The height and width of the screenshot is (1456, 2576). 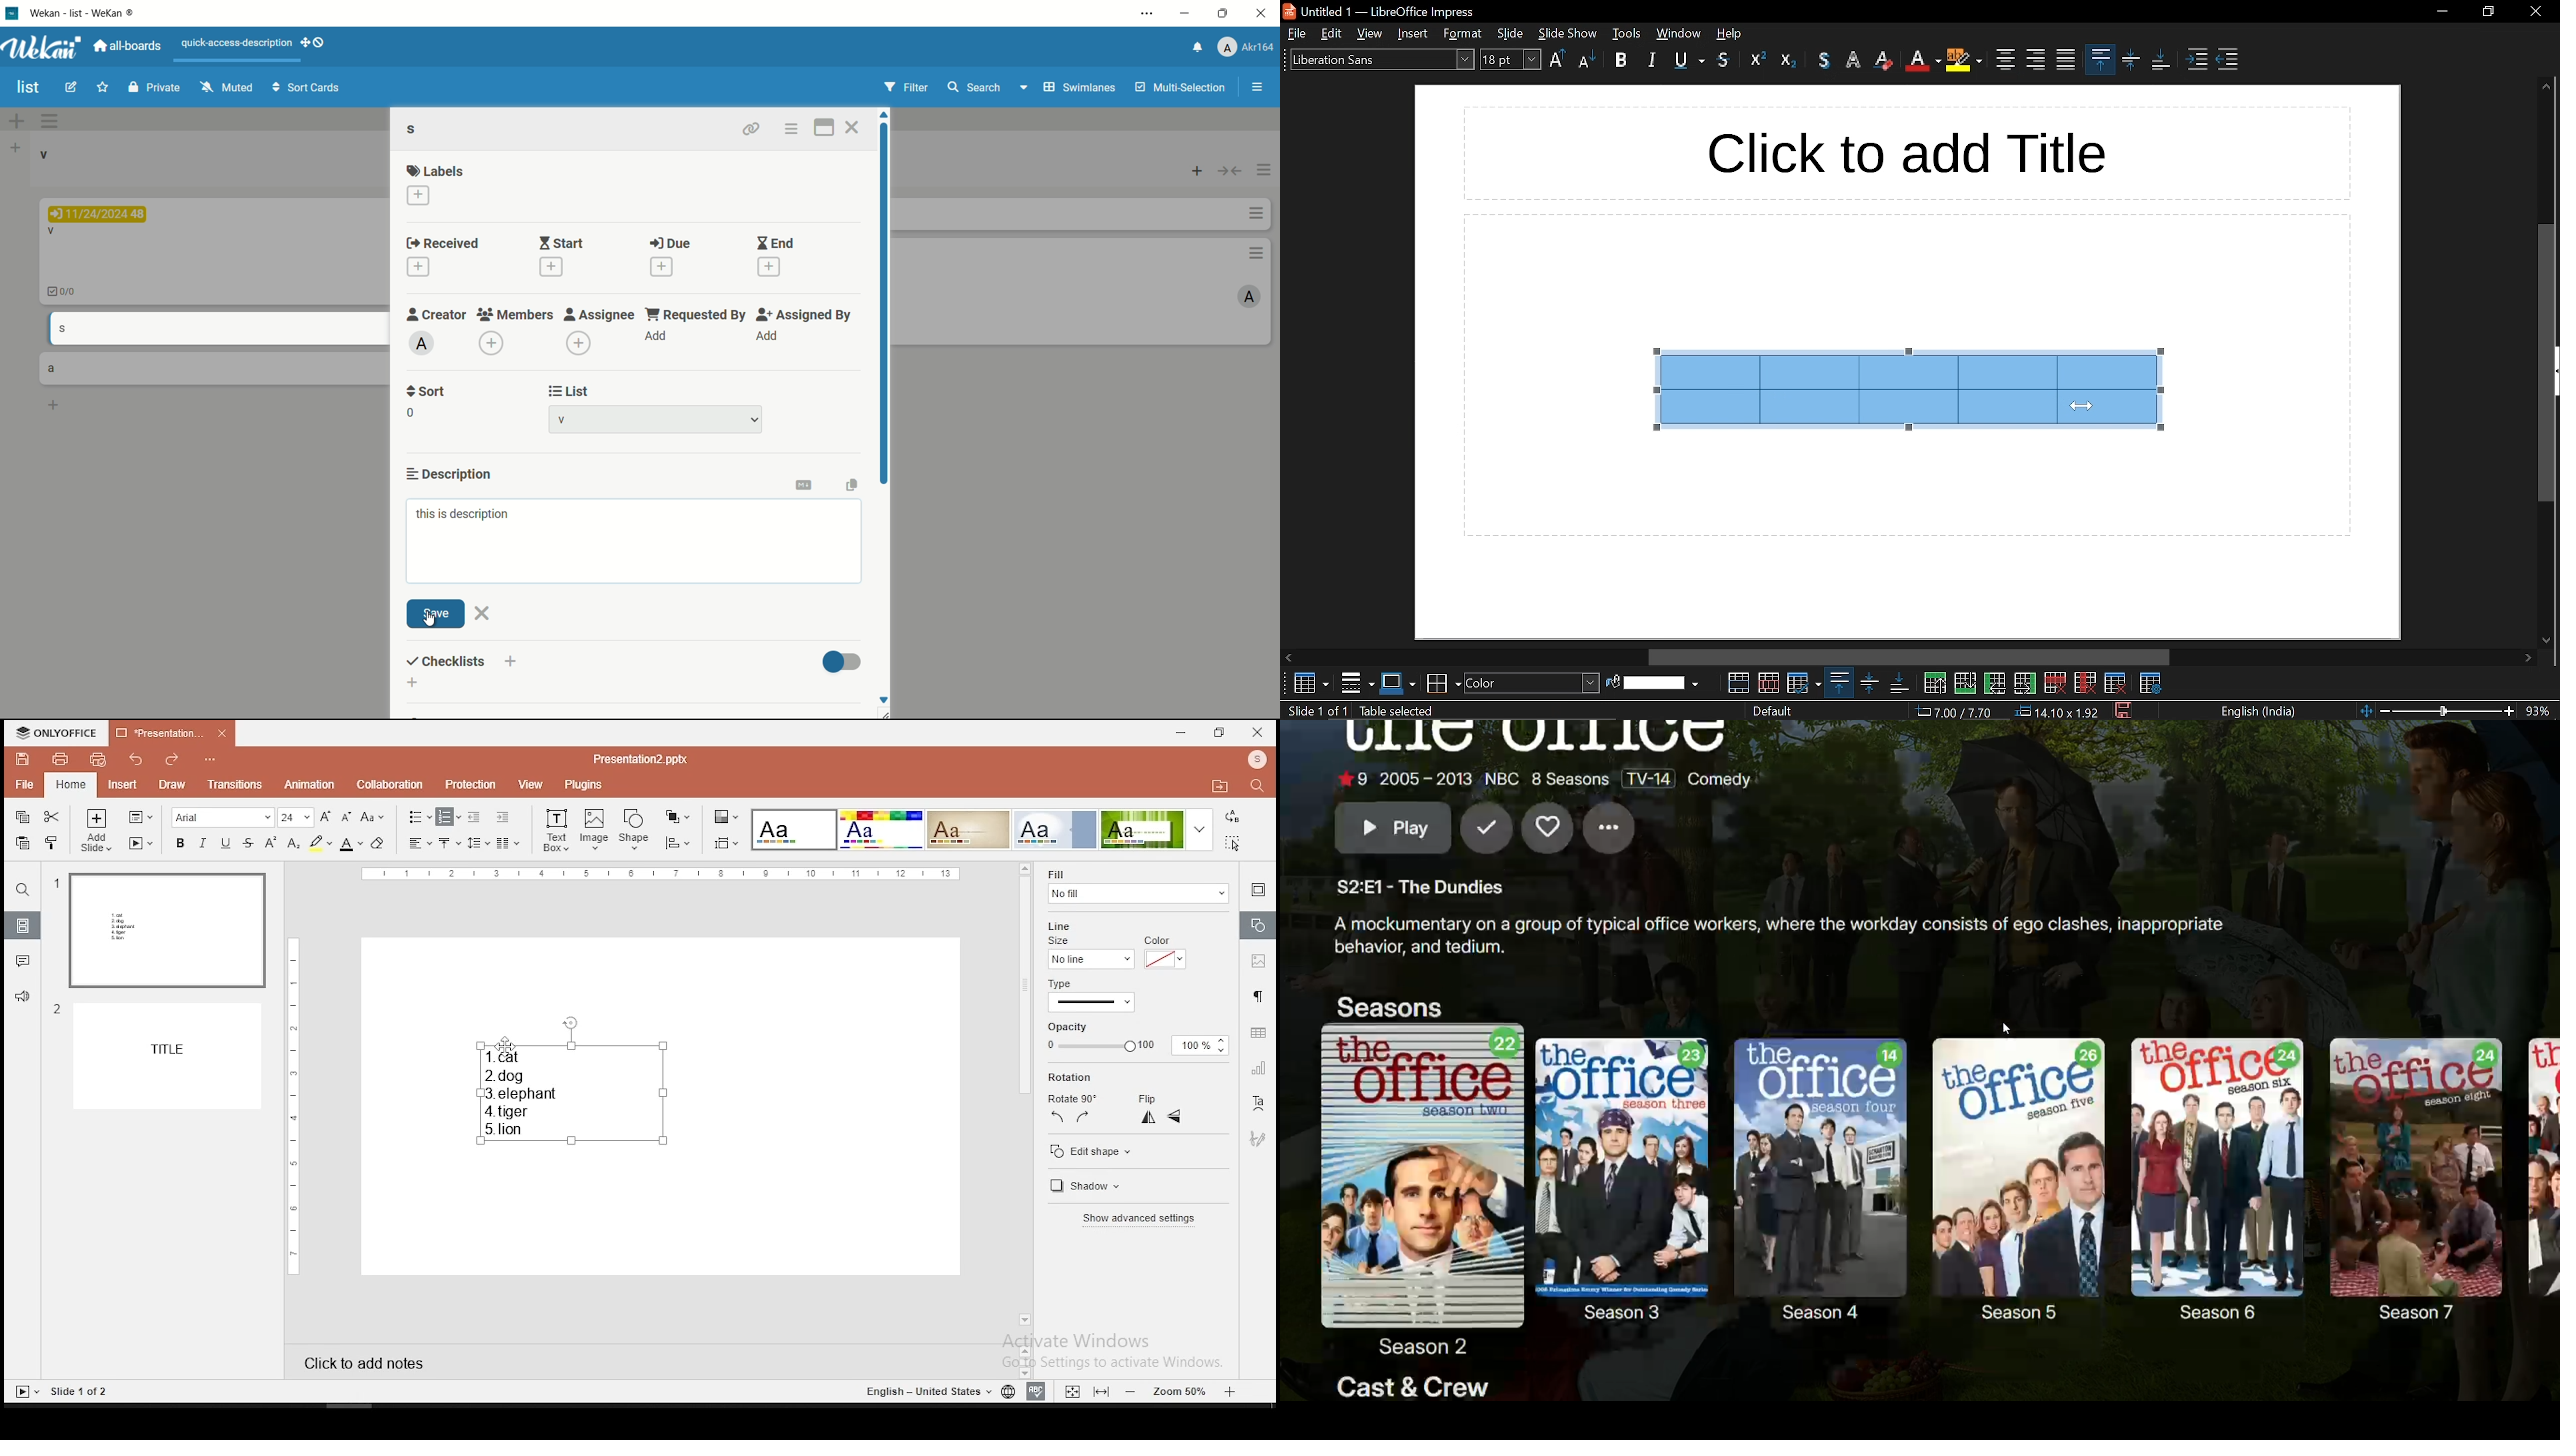 I want to click on current zoom, so click(x=2543, y=710).